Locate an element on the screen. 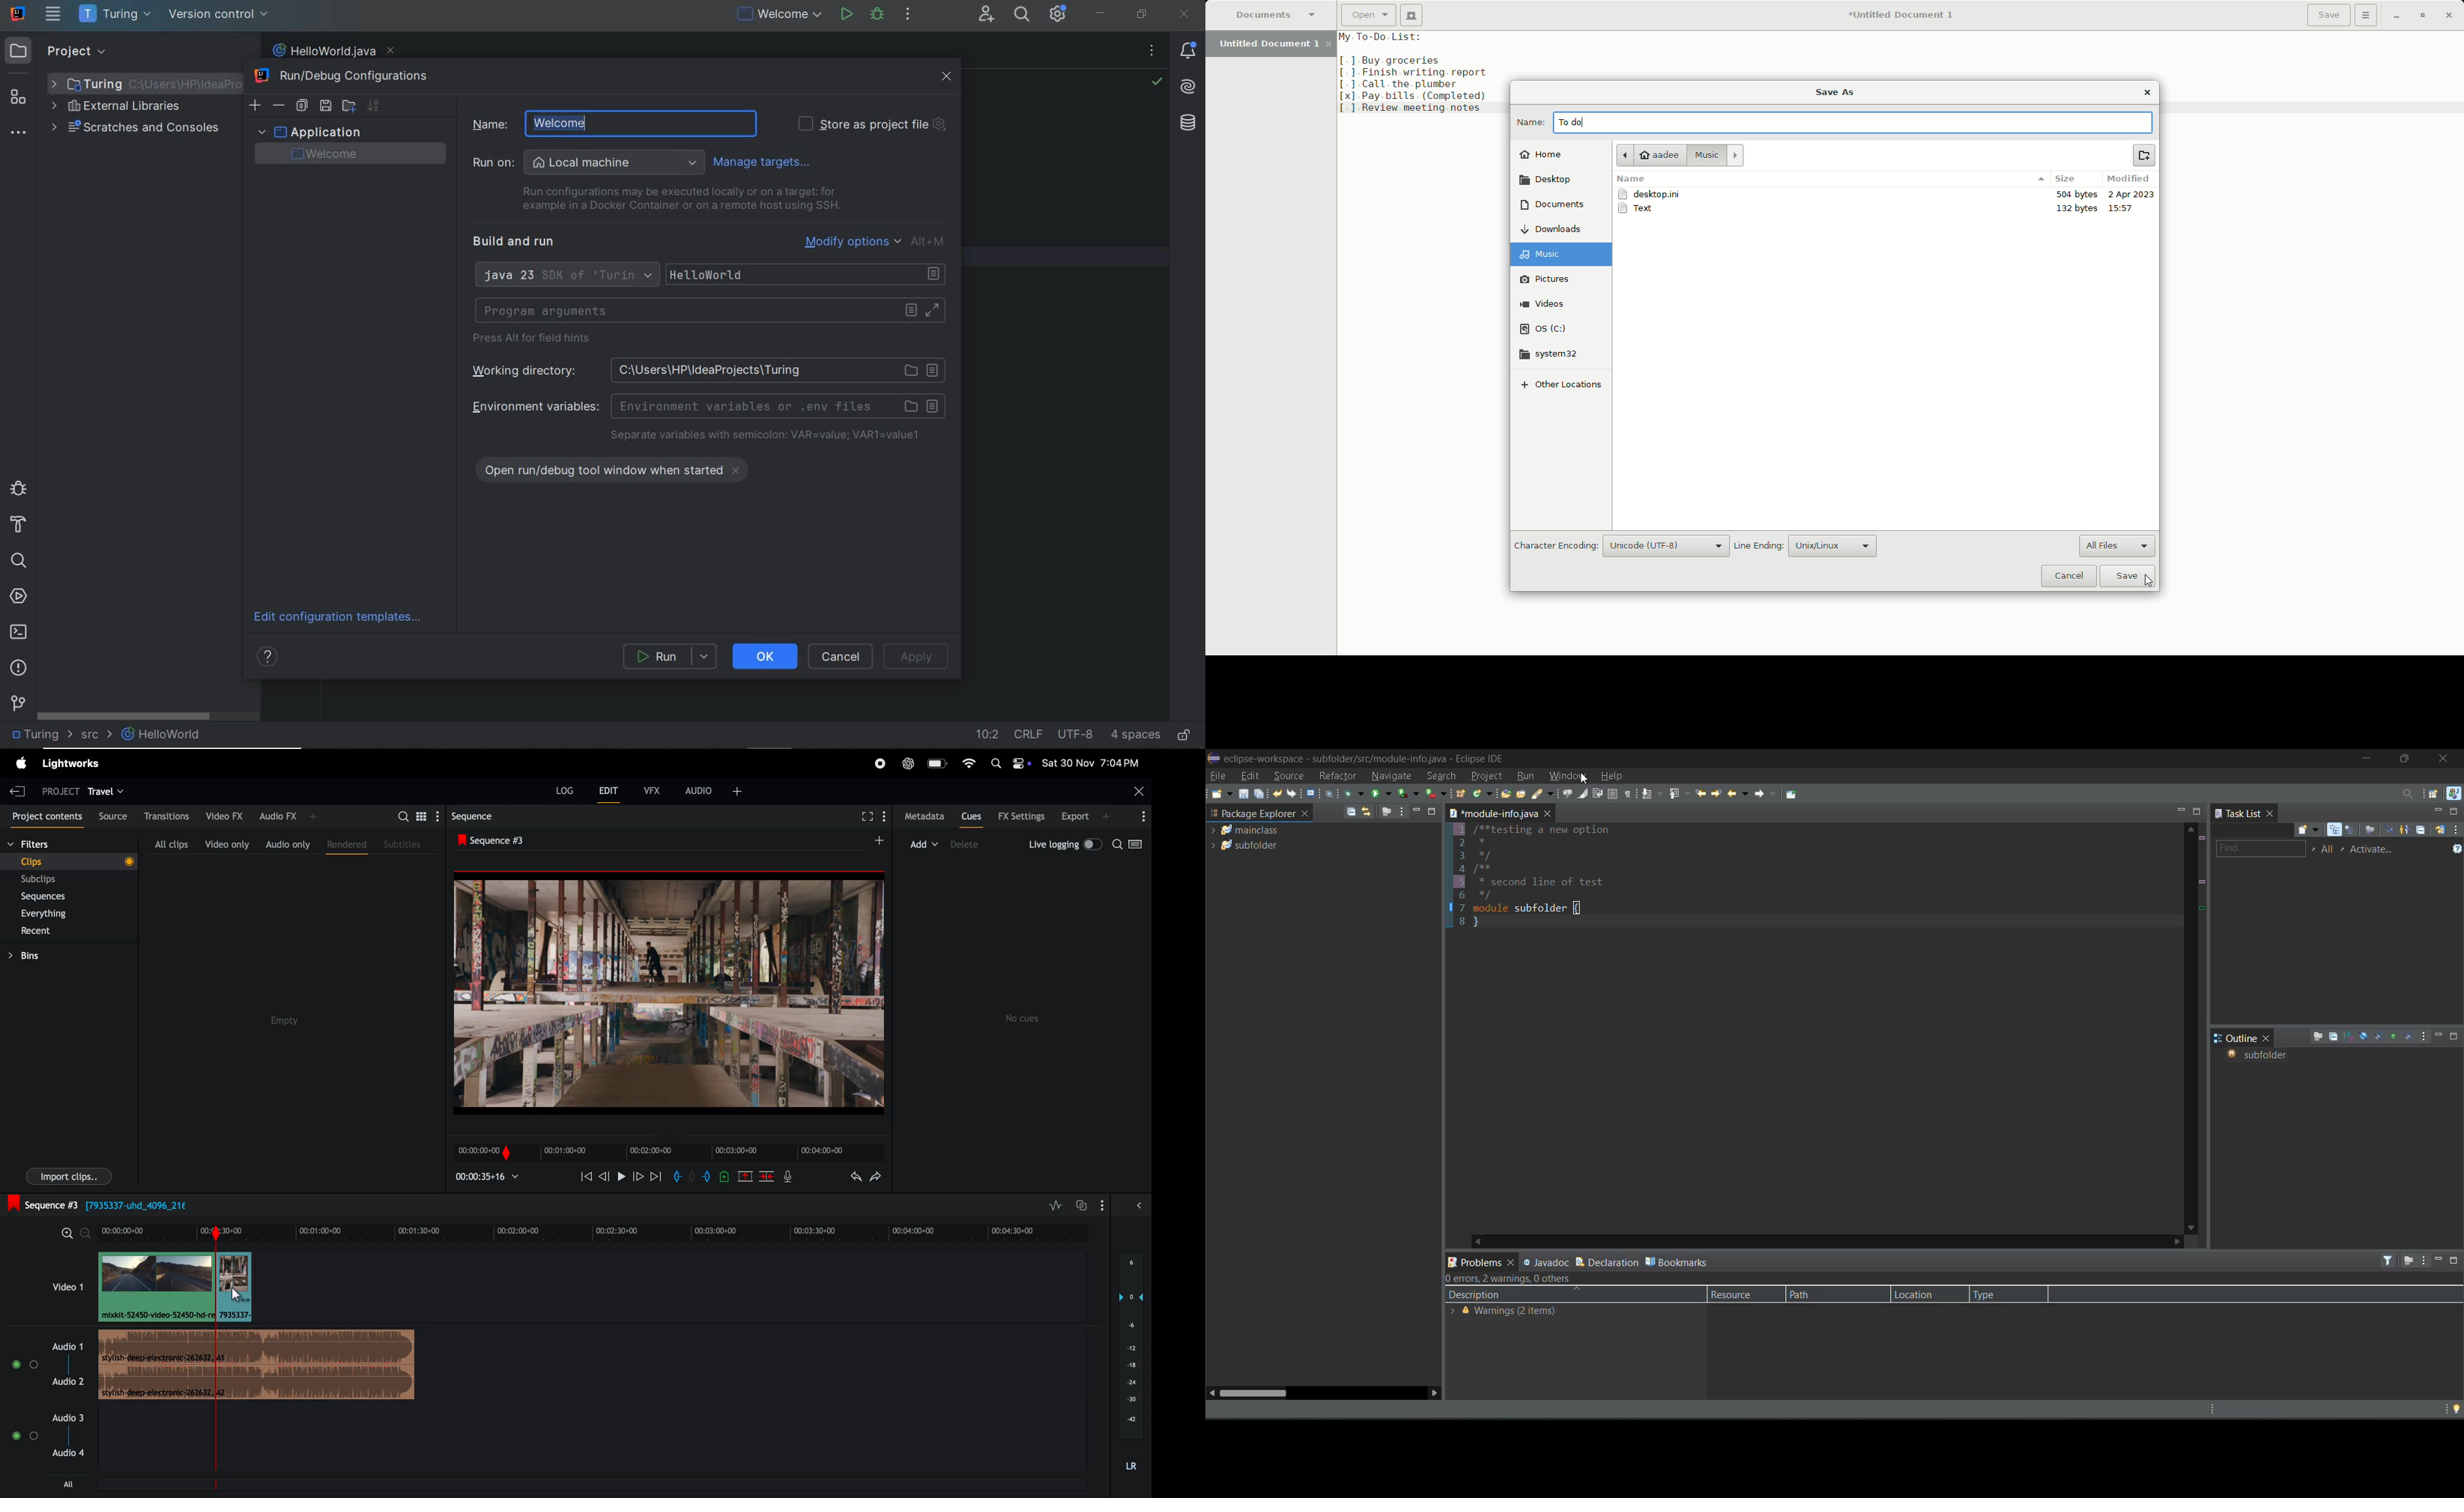  project contents is located at coordinates (43, 815).